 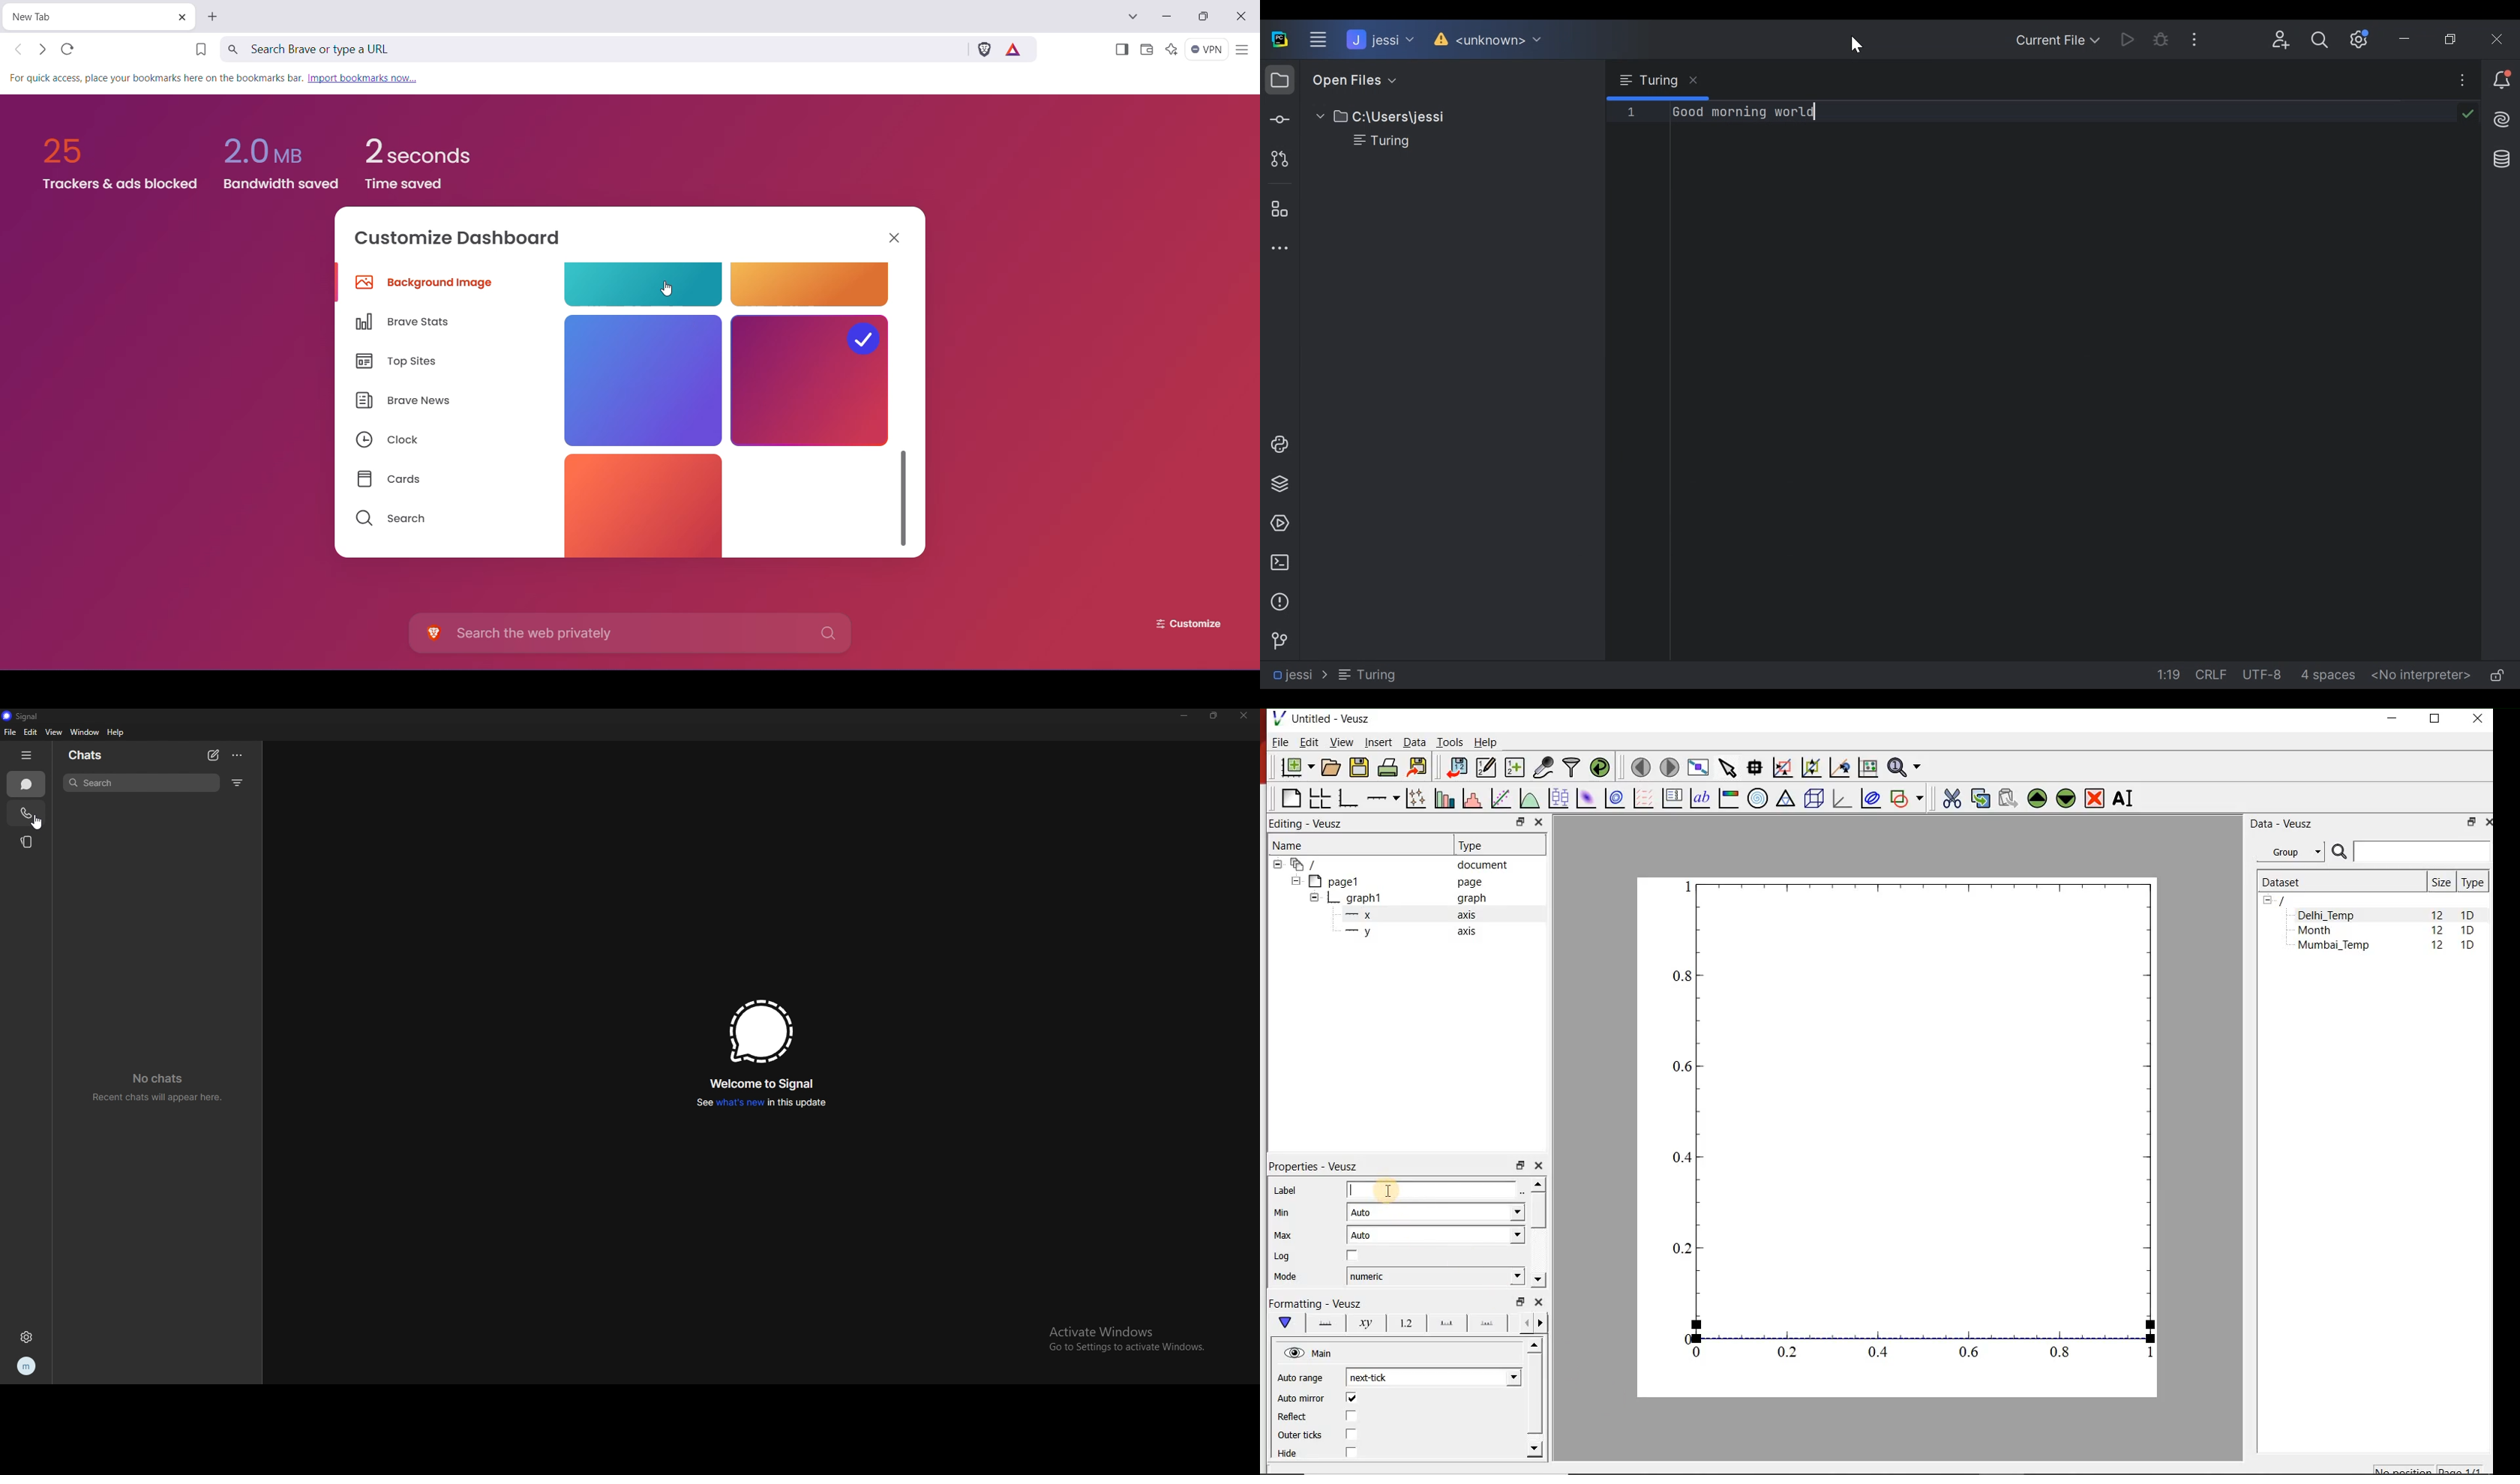 I want to click on Dataset, so click(x=2338, y=882).